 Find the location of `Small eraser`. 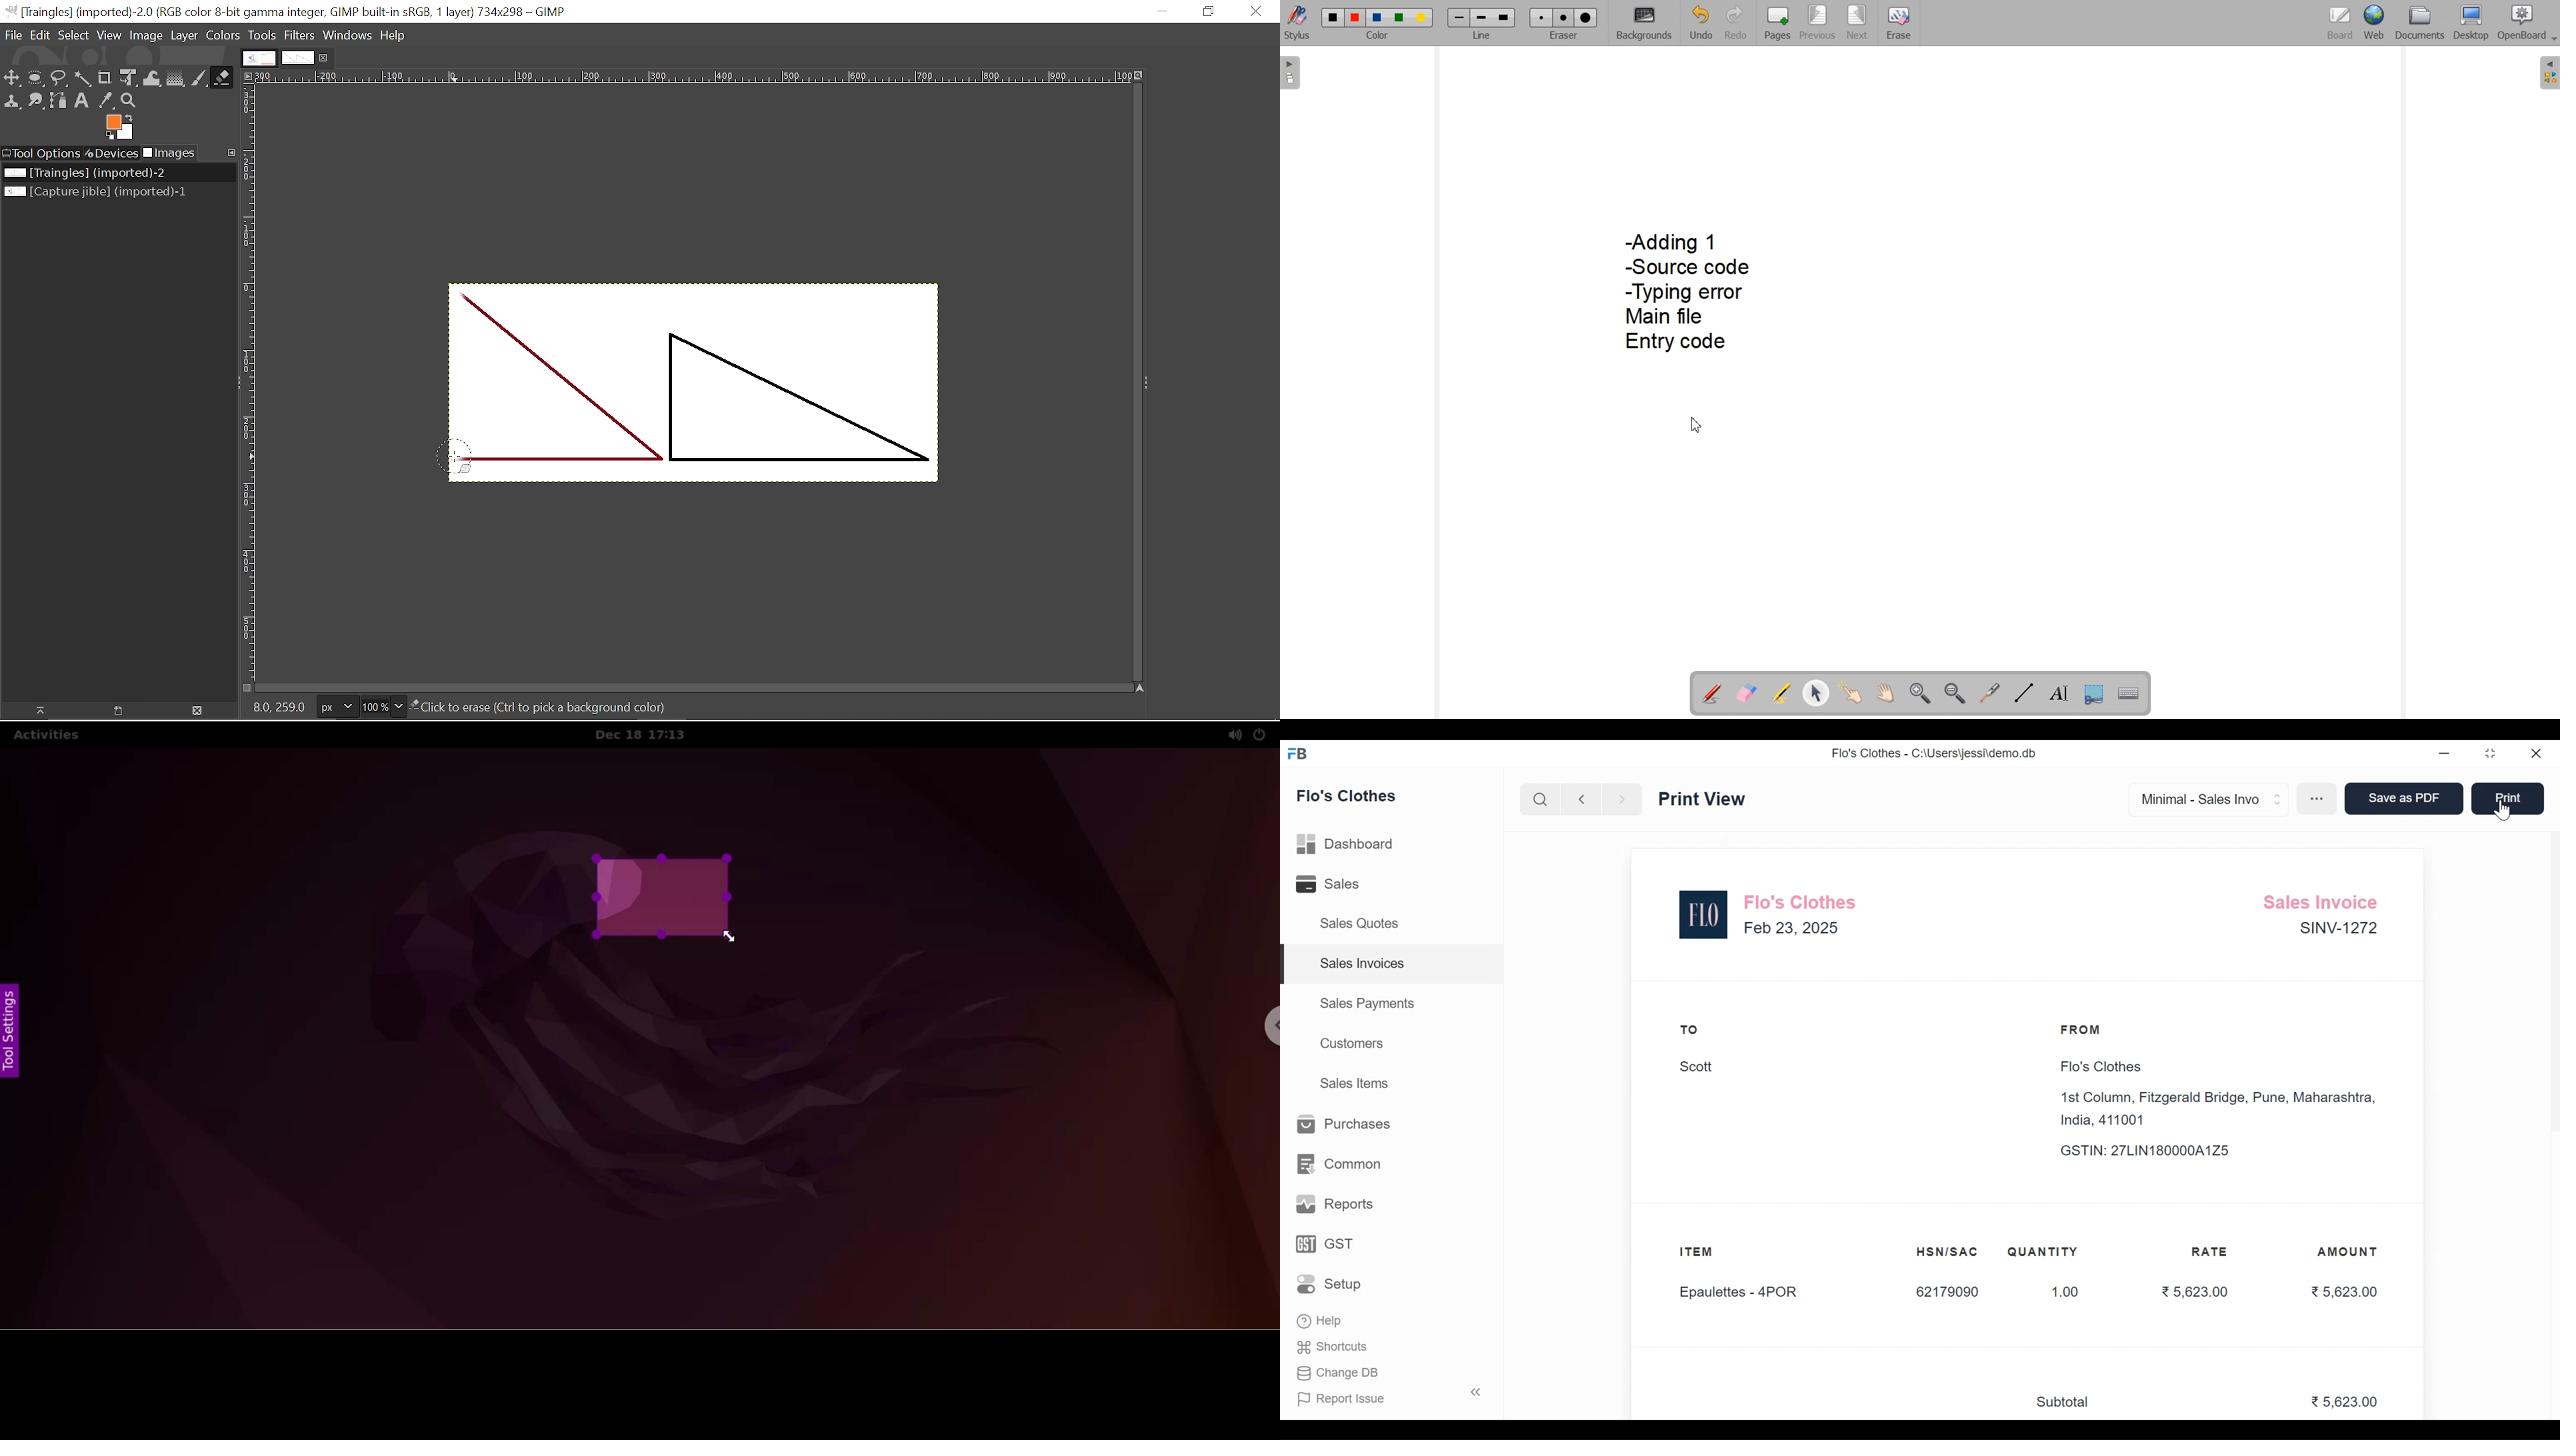

Small eraser is located at coordinates (1542, 17).